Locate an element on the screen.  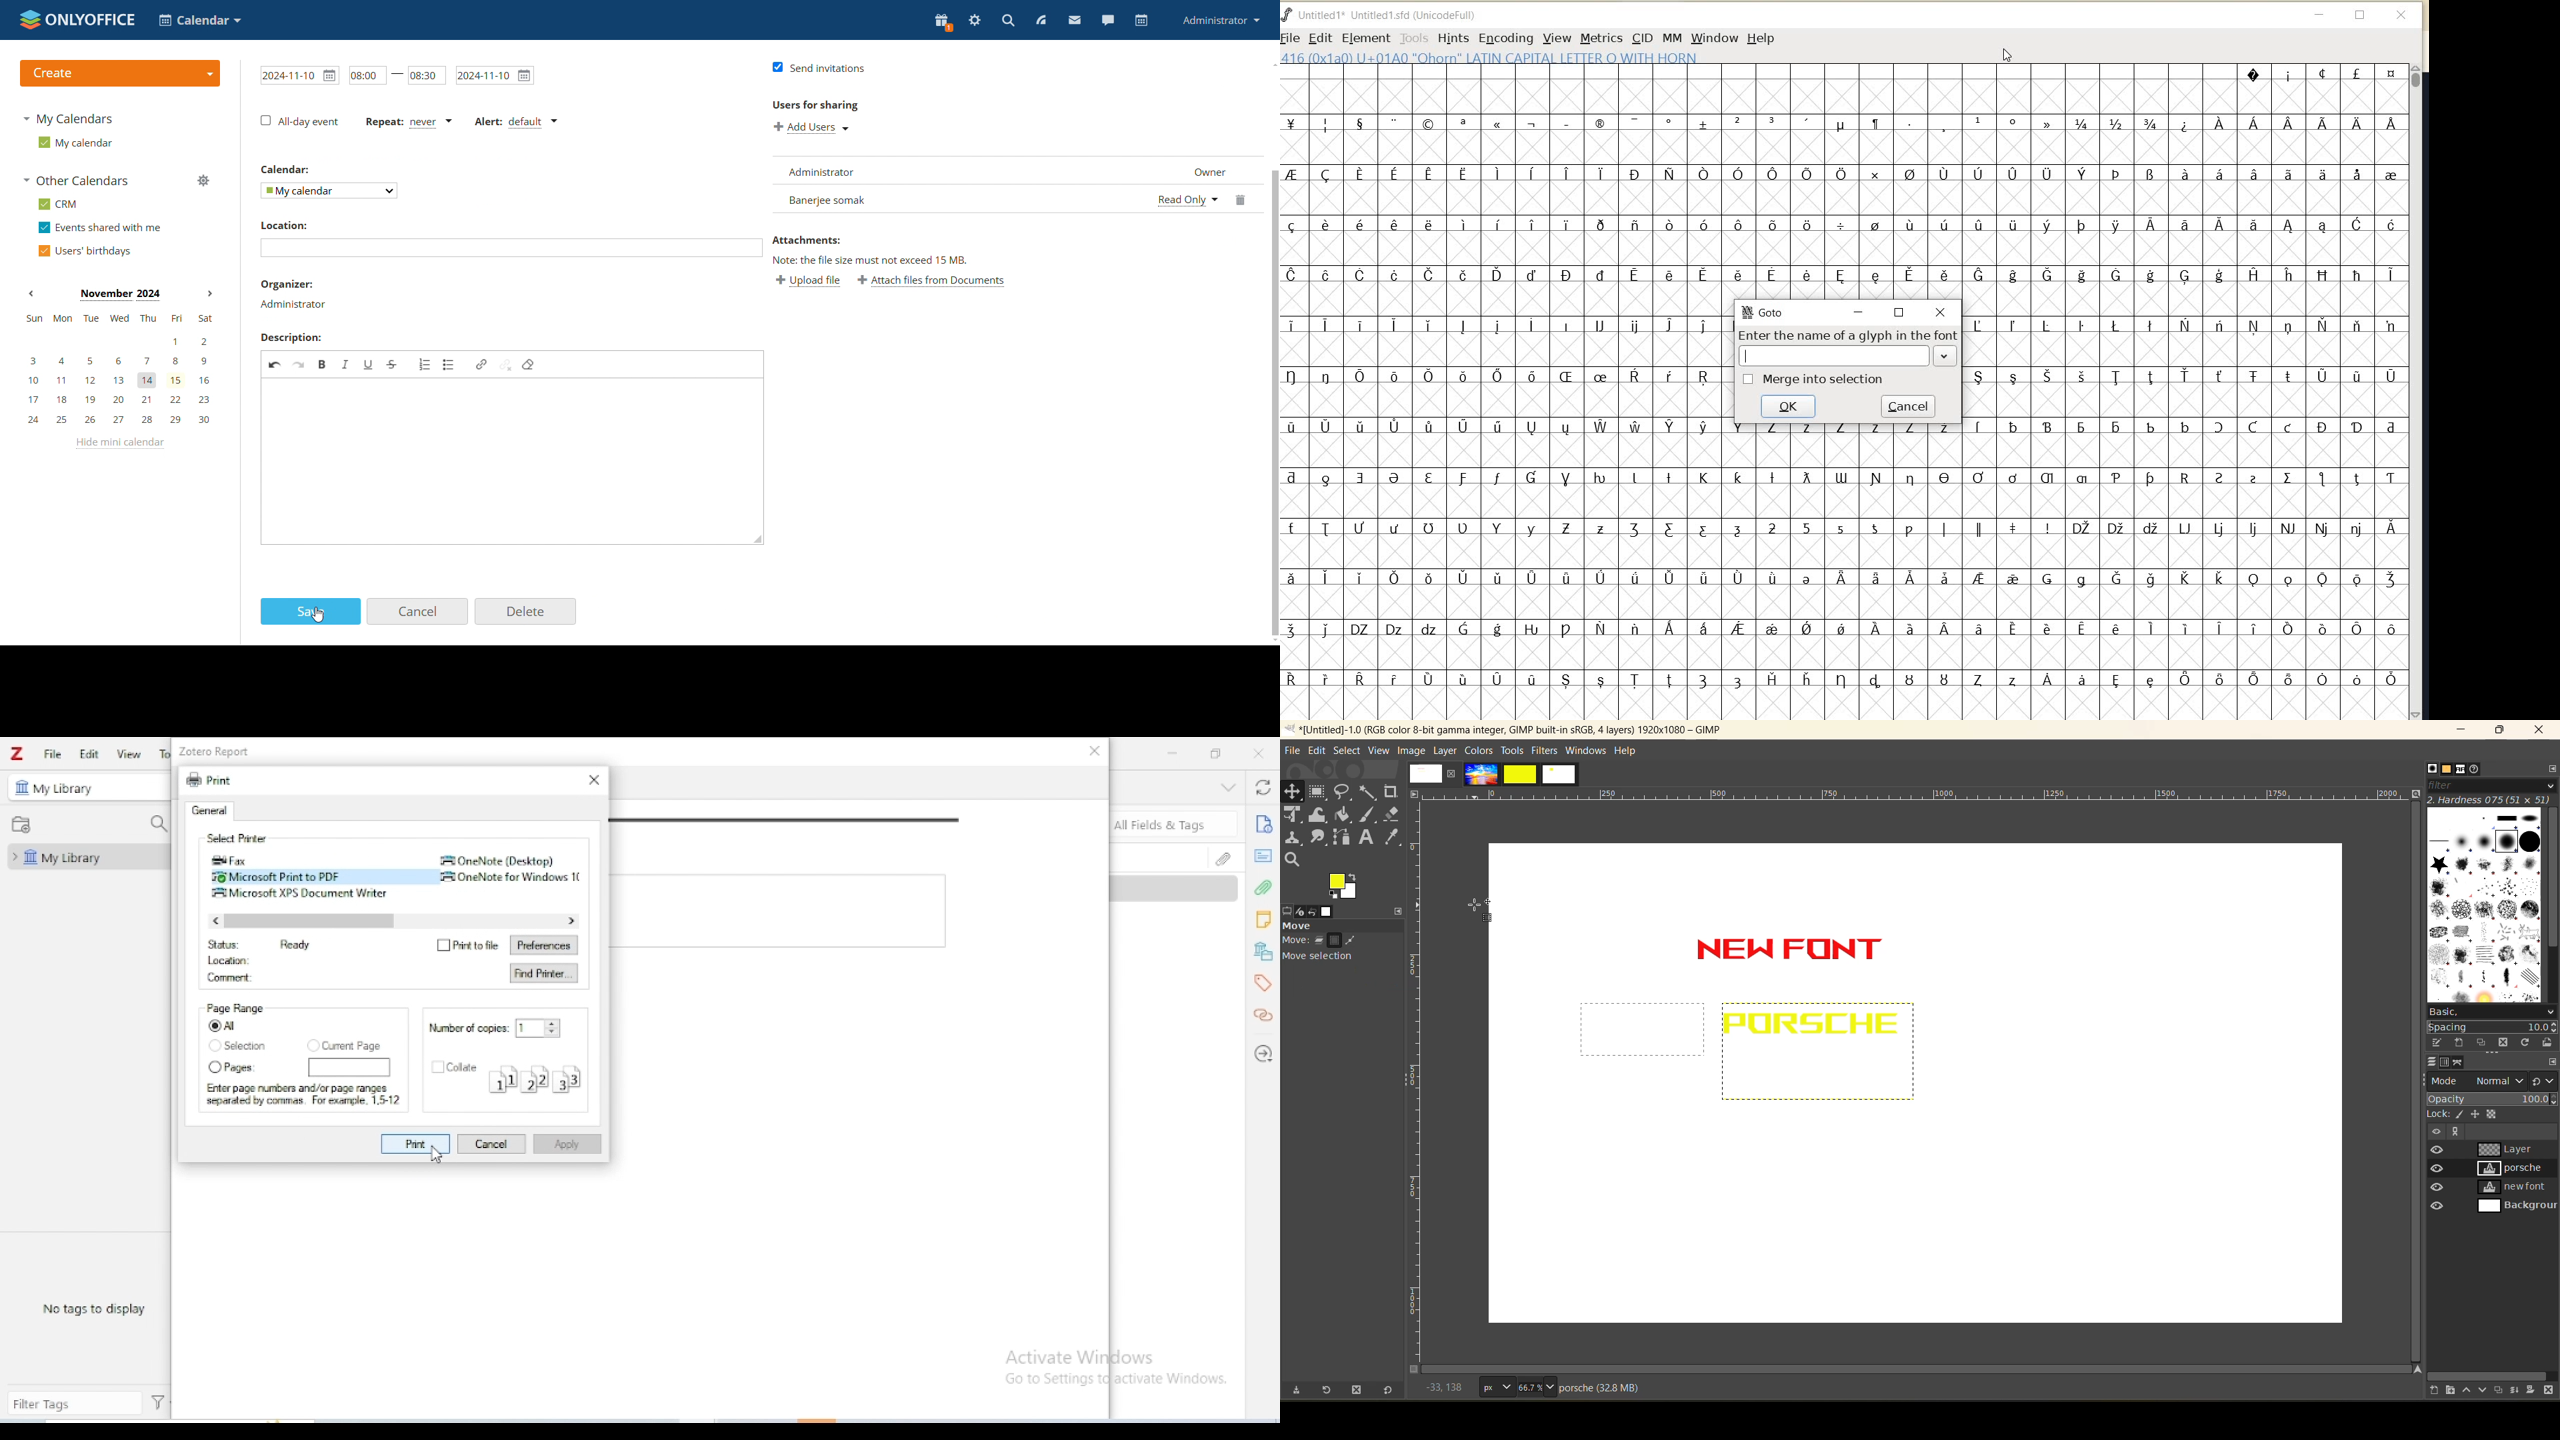
sync with zotero.org is located at coordinates (1262, 786).